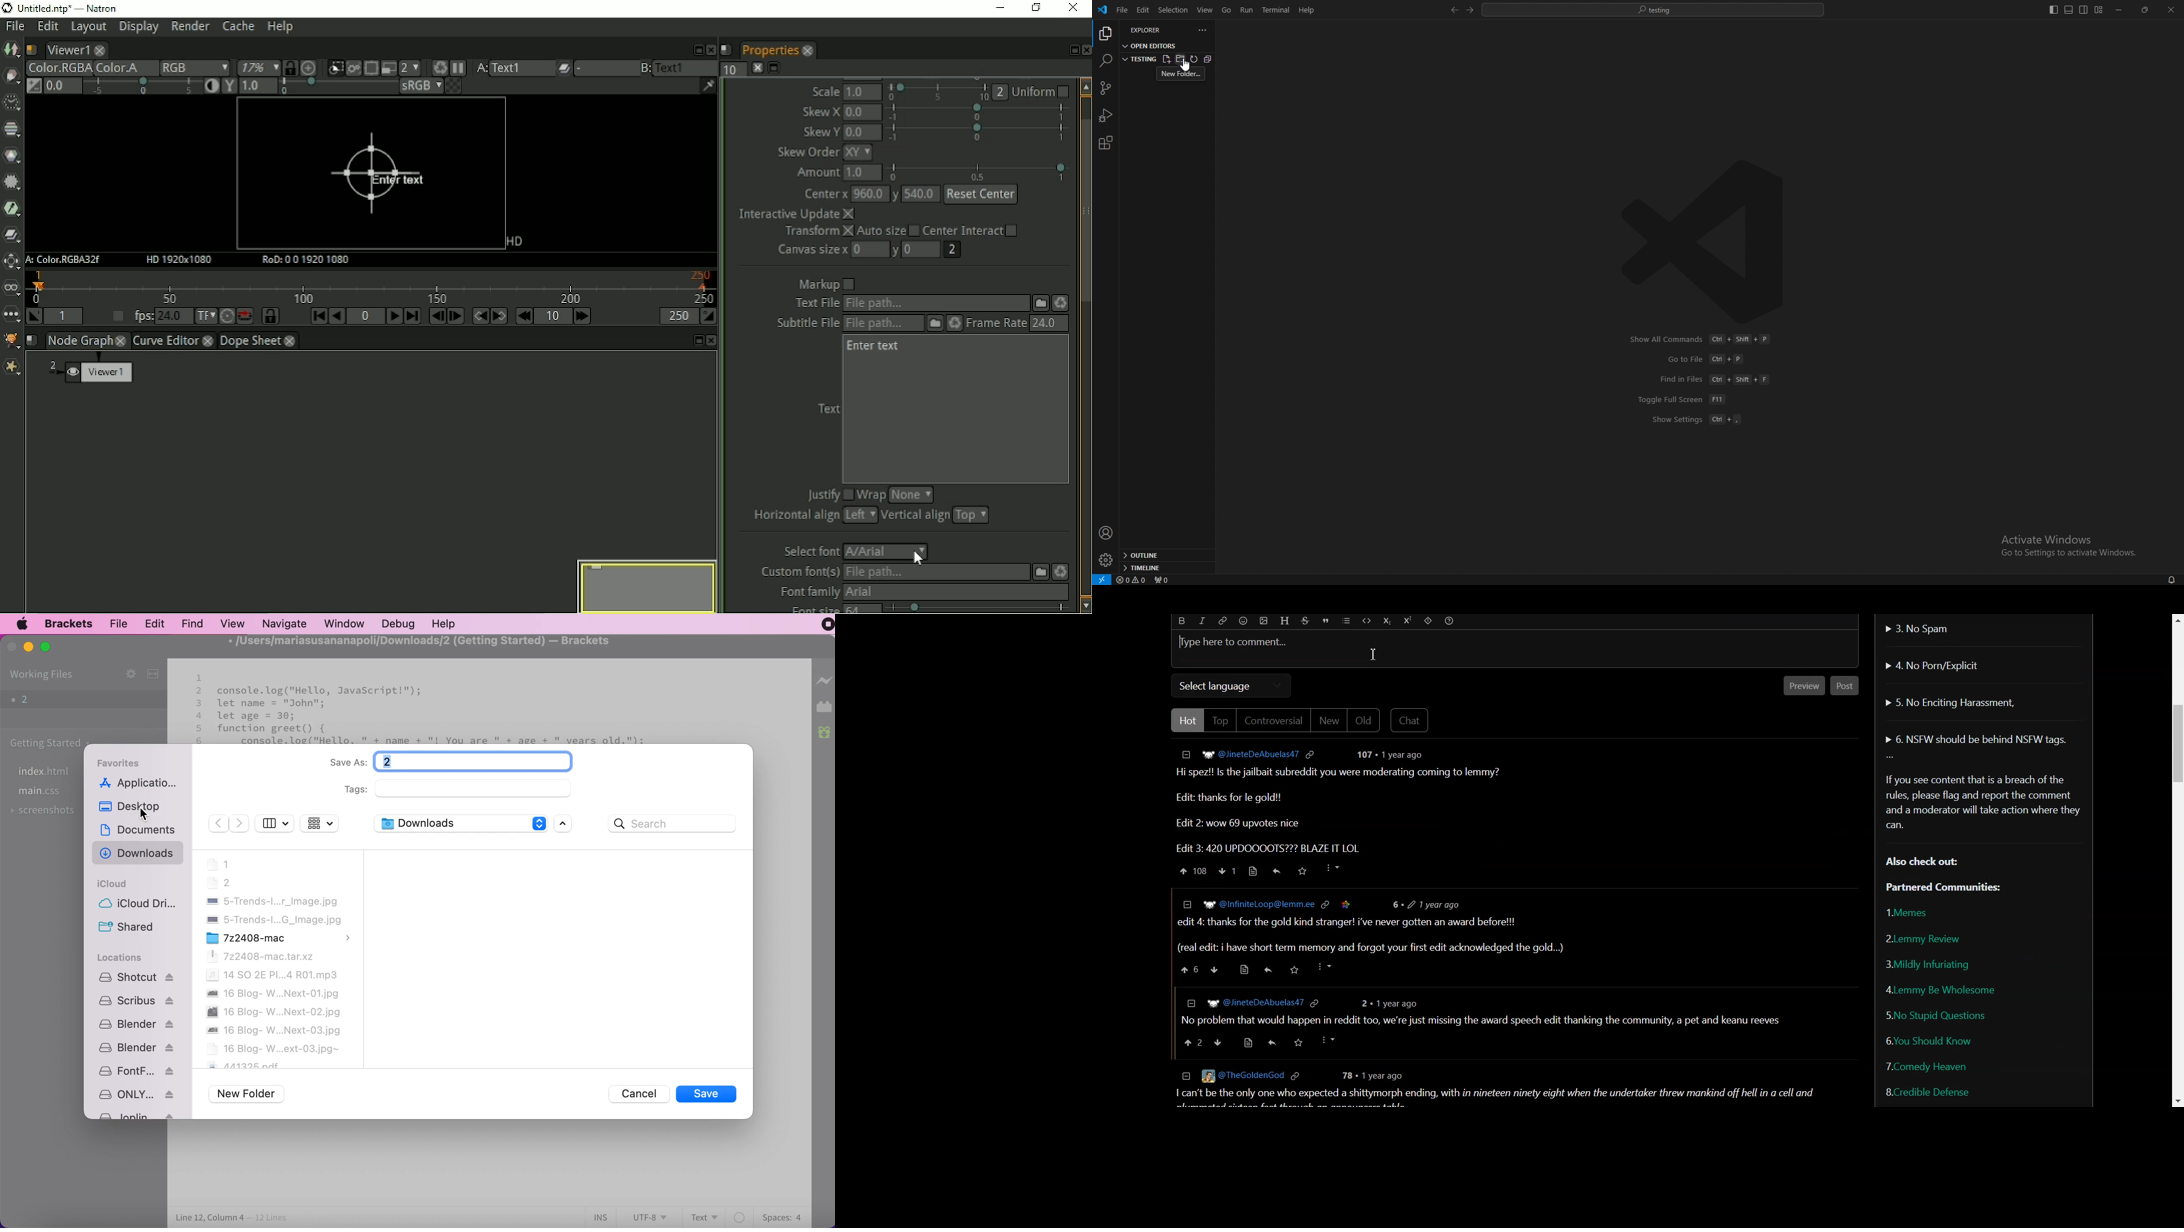 Image resolution: width=2184 pixels, height=1232 pixels. What do you see at coordinates (143, 828) in the screenshot?
I see `documents` at bounding box center [143, 828].